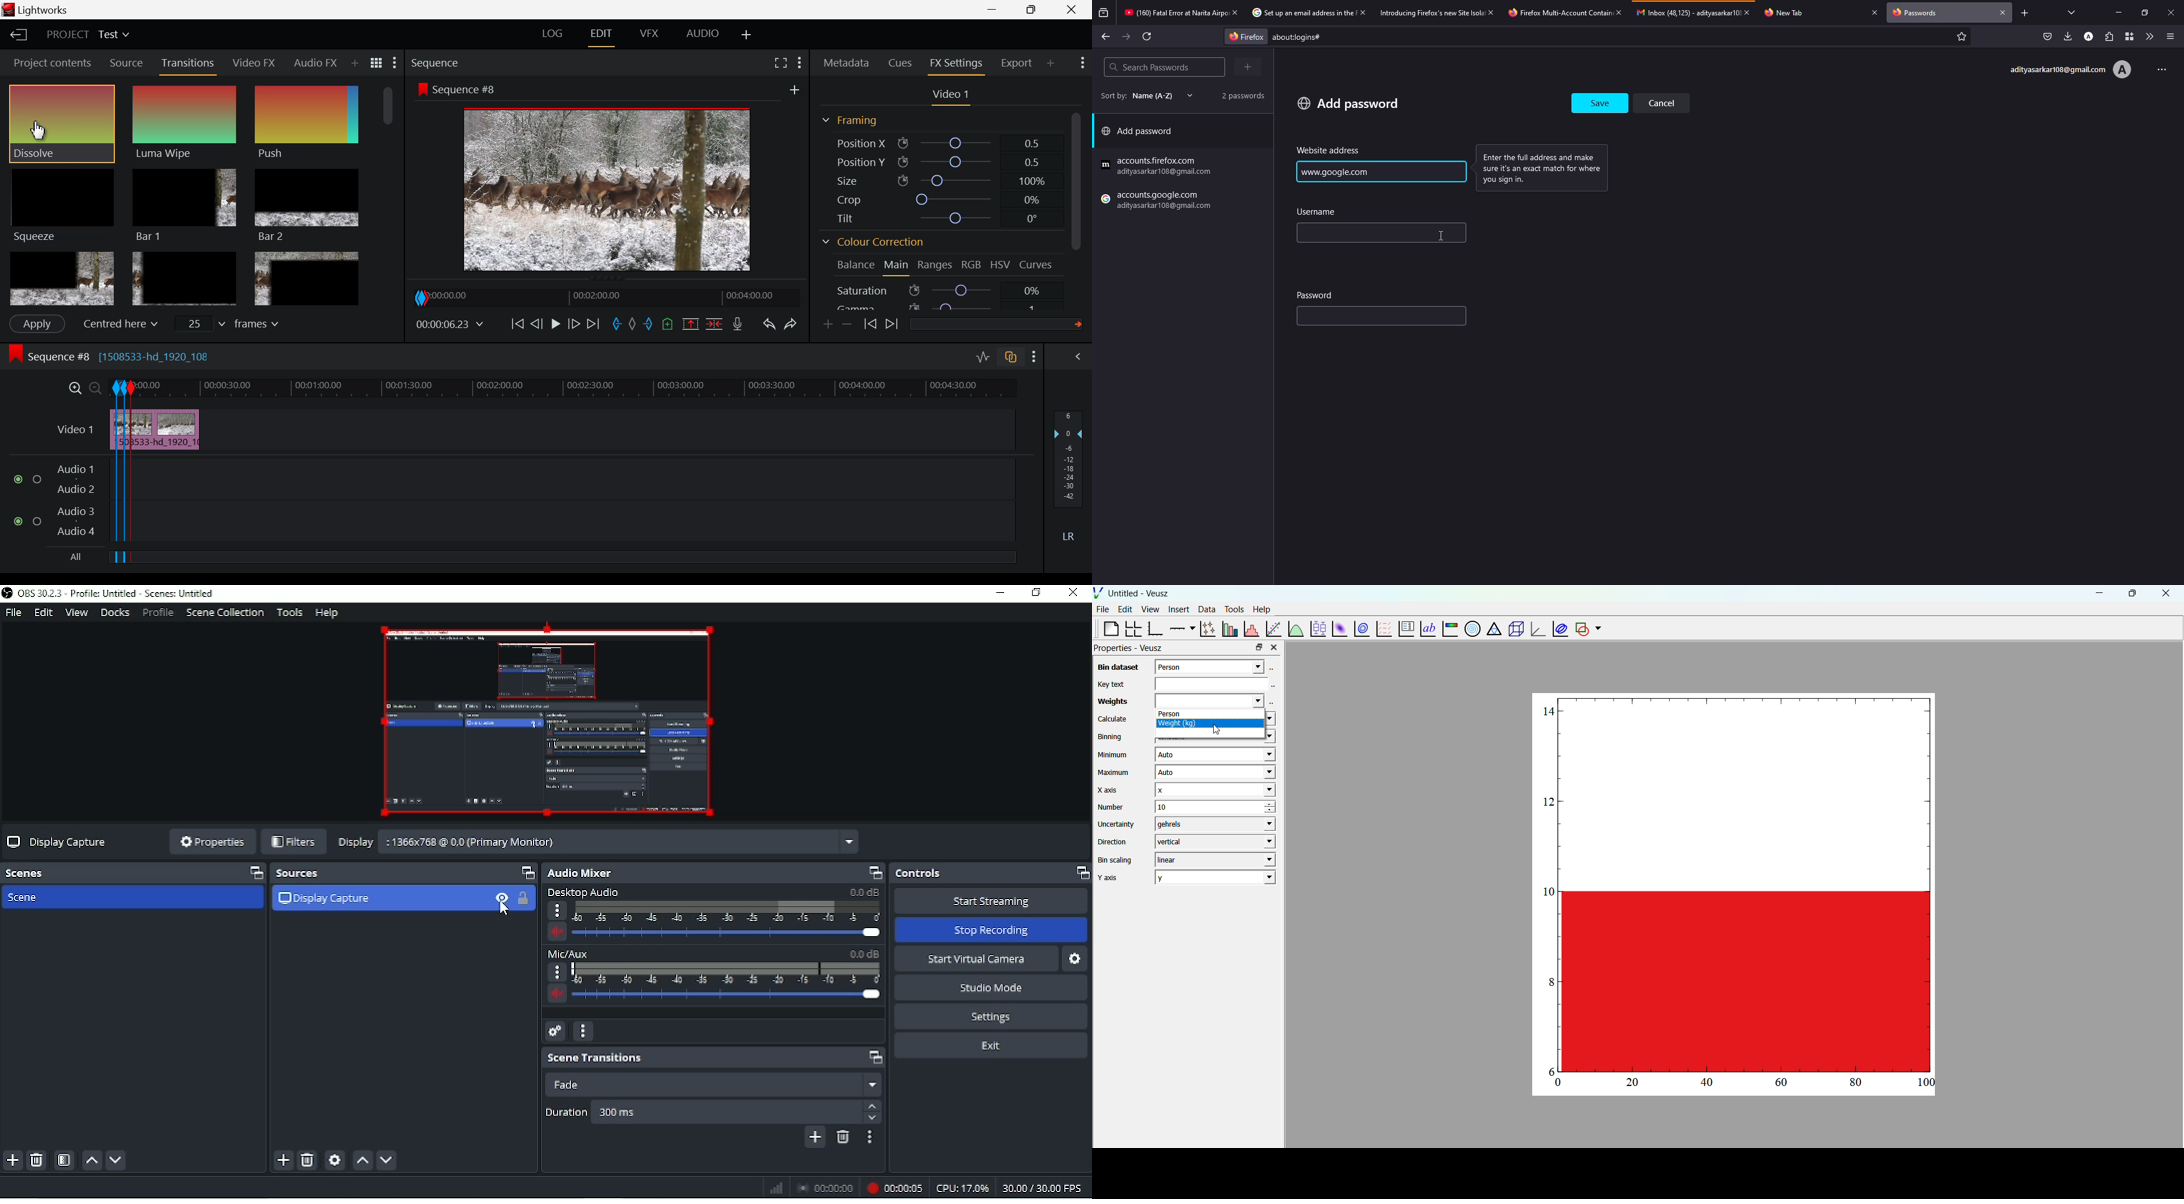 The width and height of the screenshot is (2184, 1204). Describe the element at coordinates (1214, 790) in the screenshot. I see `x ` at that location.